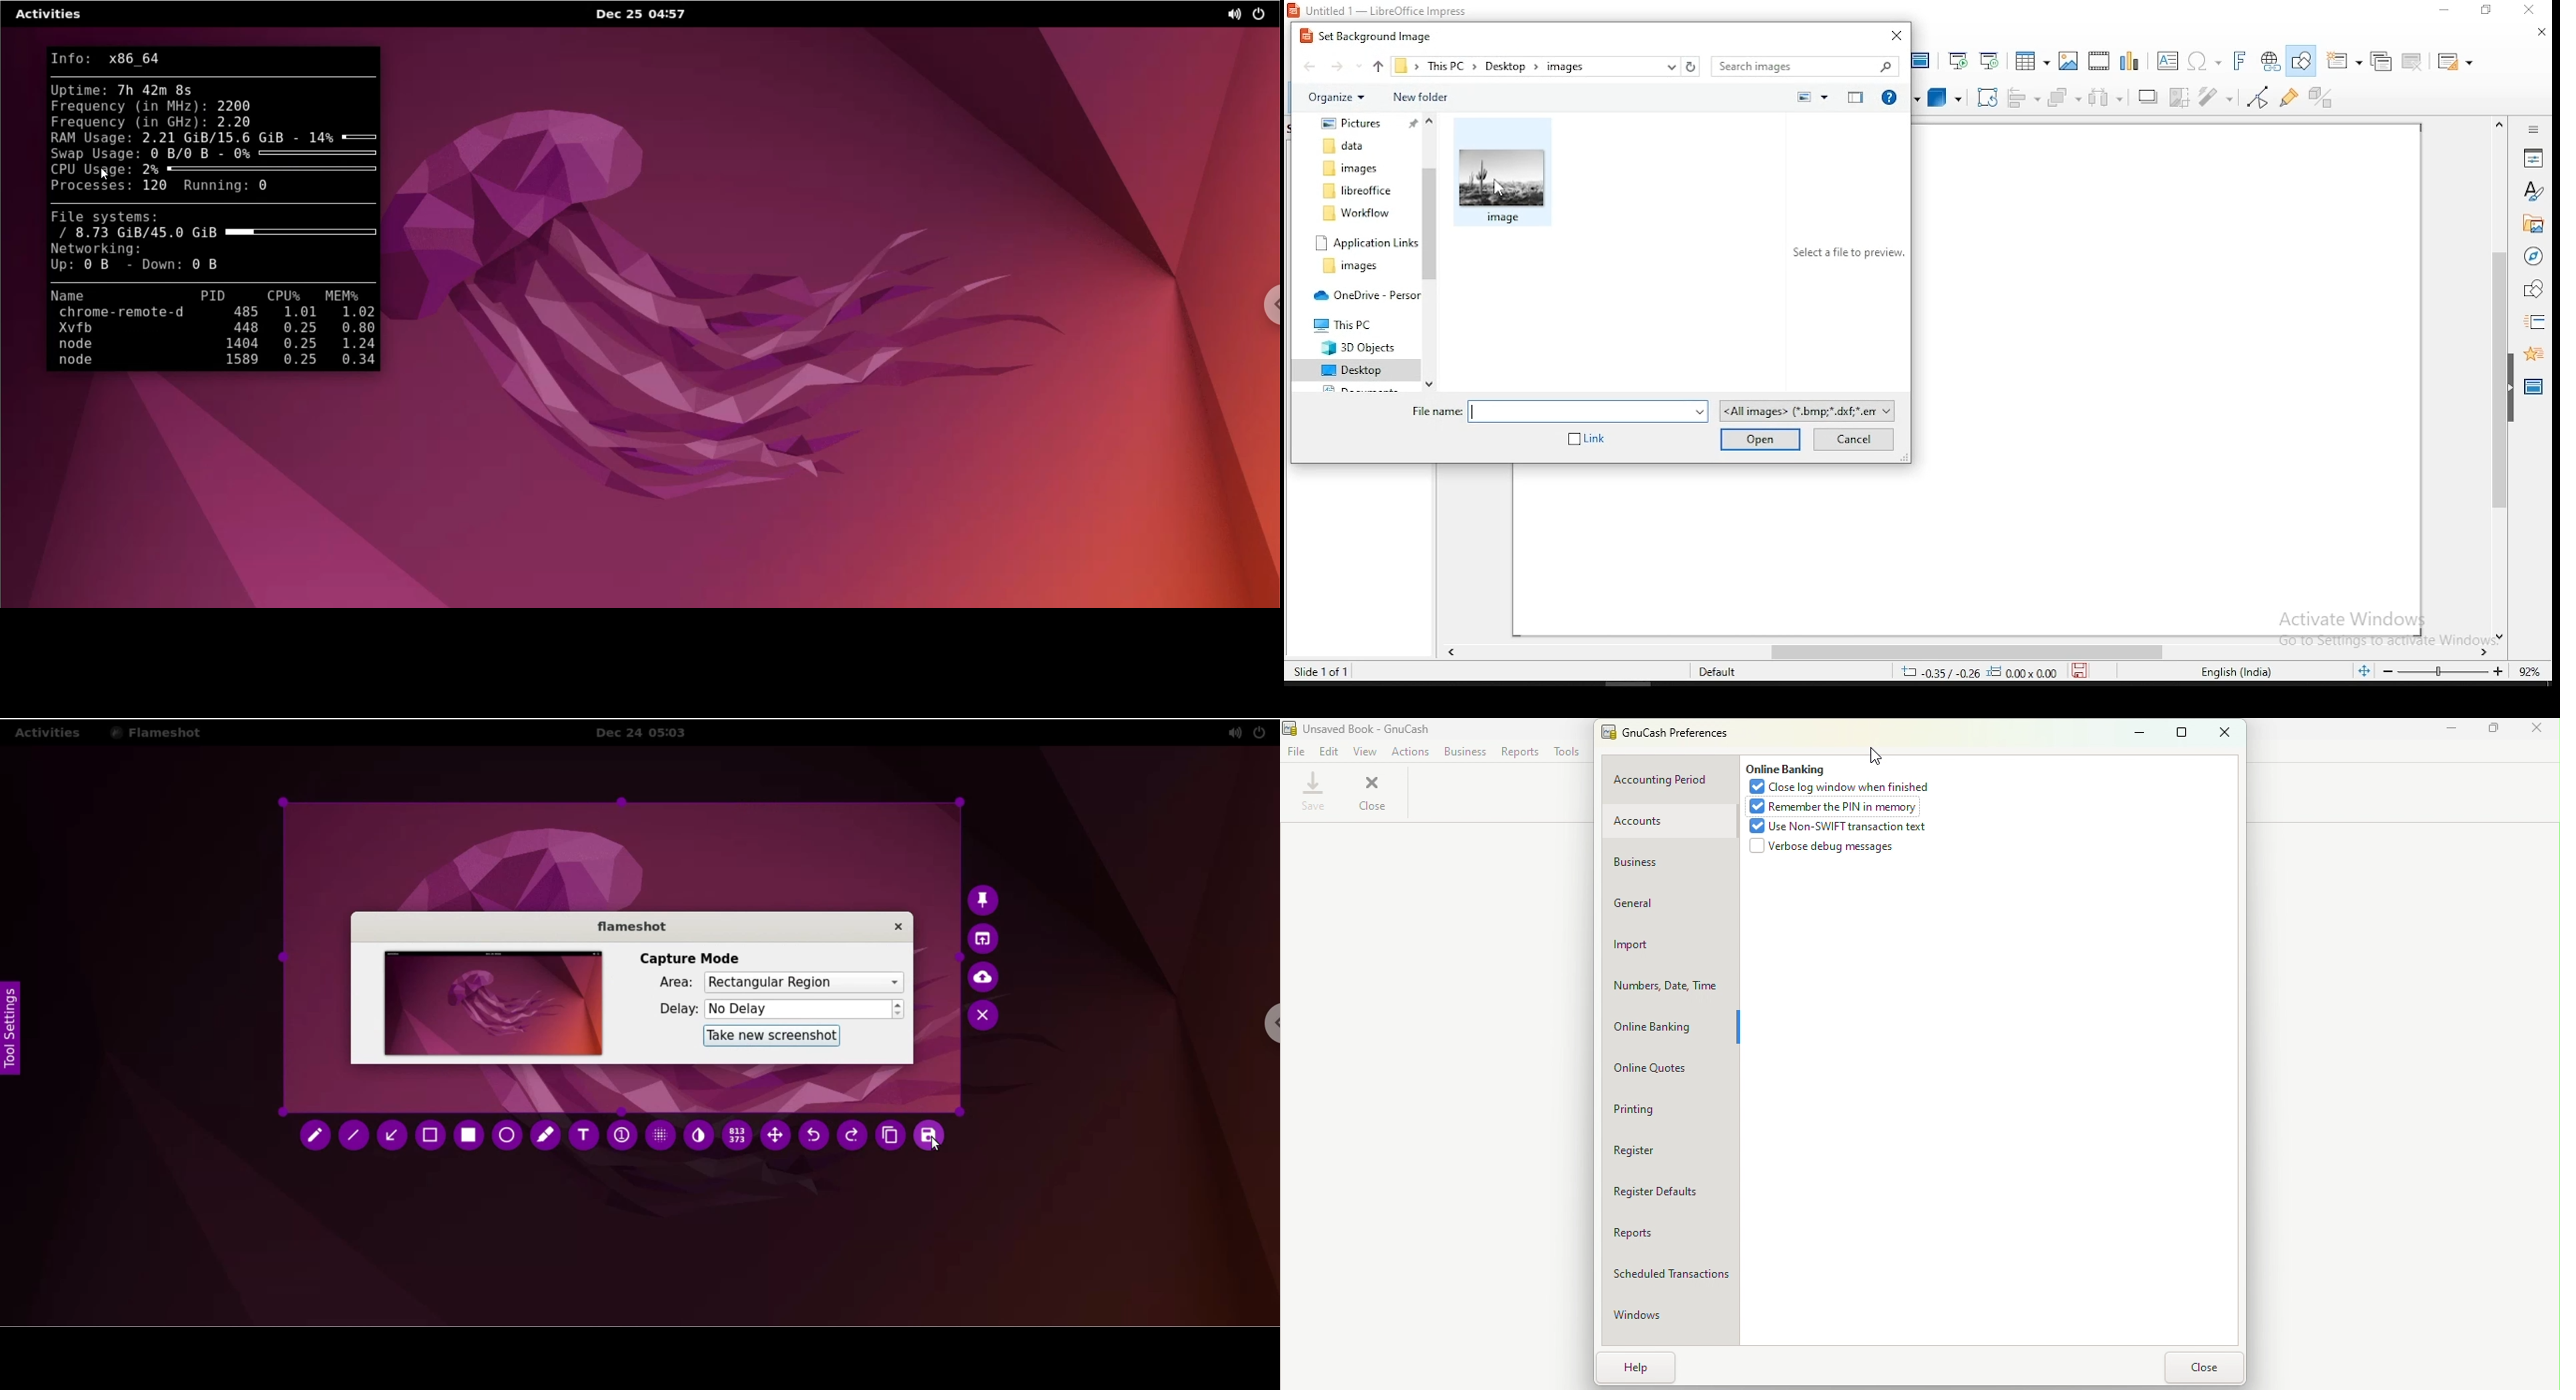 This screenshot has height=1400, width=2576. Describe the element at coordinates (1857, 440) in the screenshot. I see `cancel` at that location.